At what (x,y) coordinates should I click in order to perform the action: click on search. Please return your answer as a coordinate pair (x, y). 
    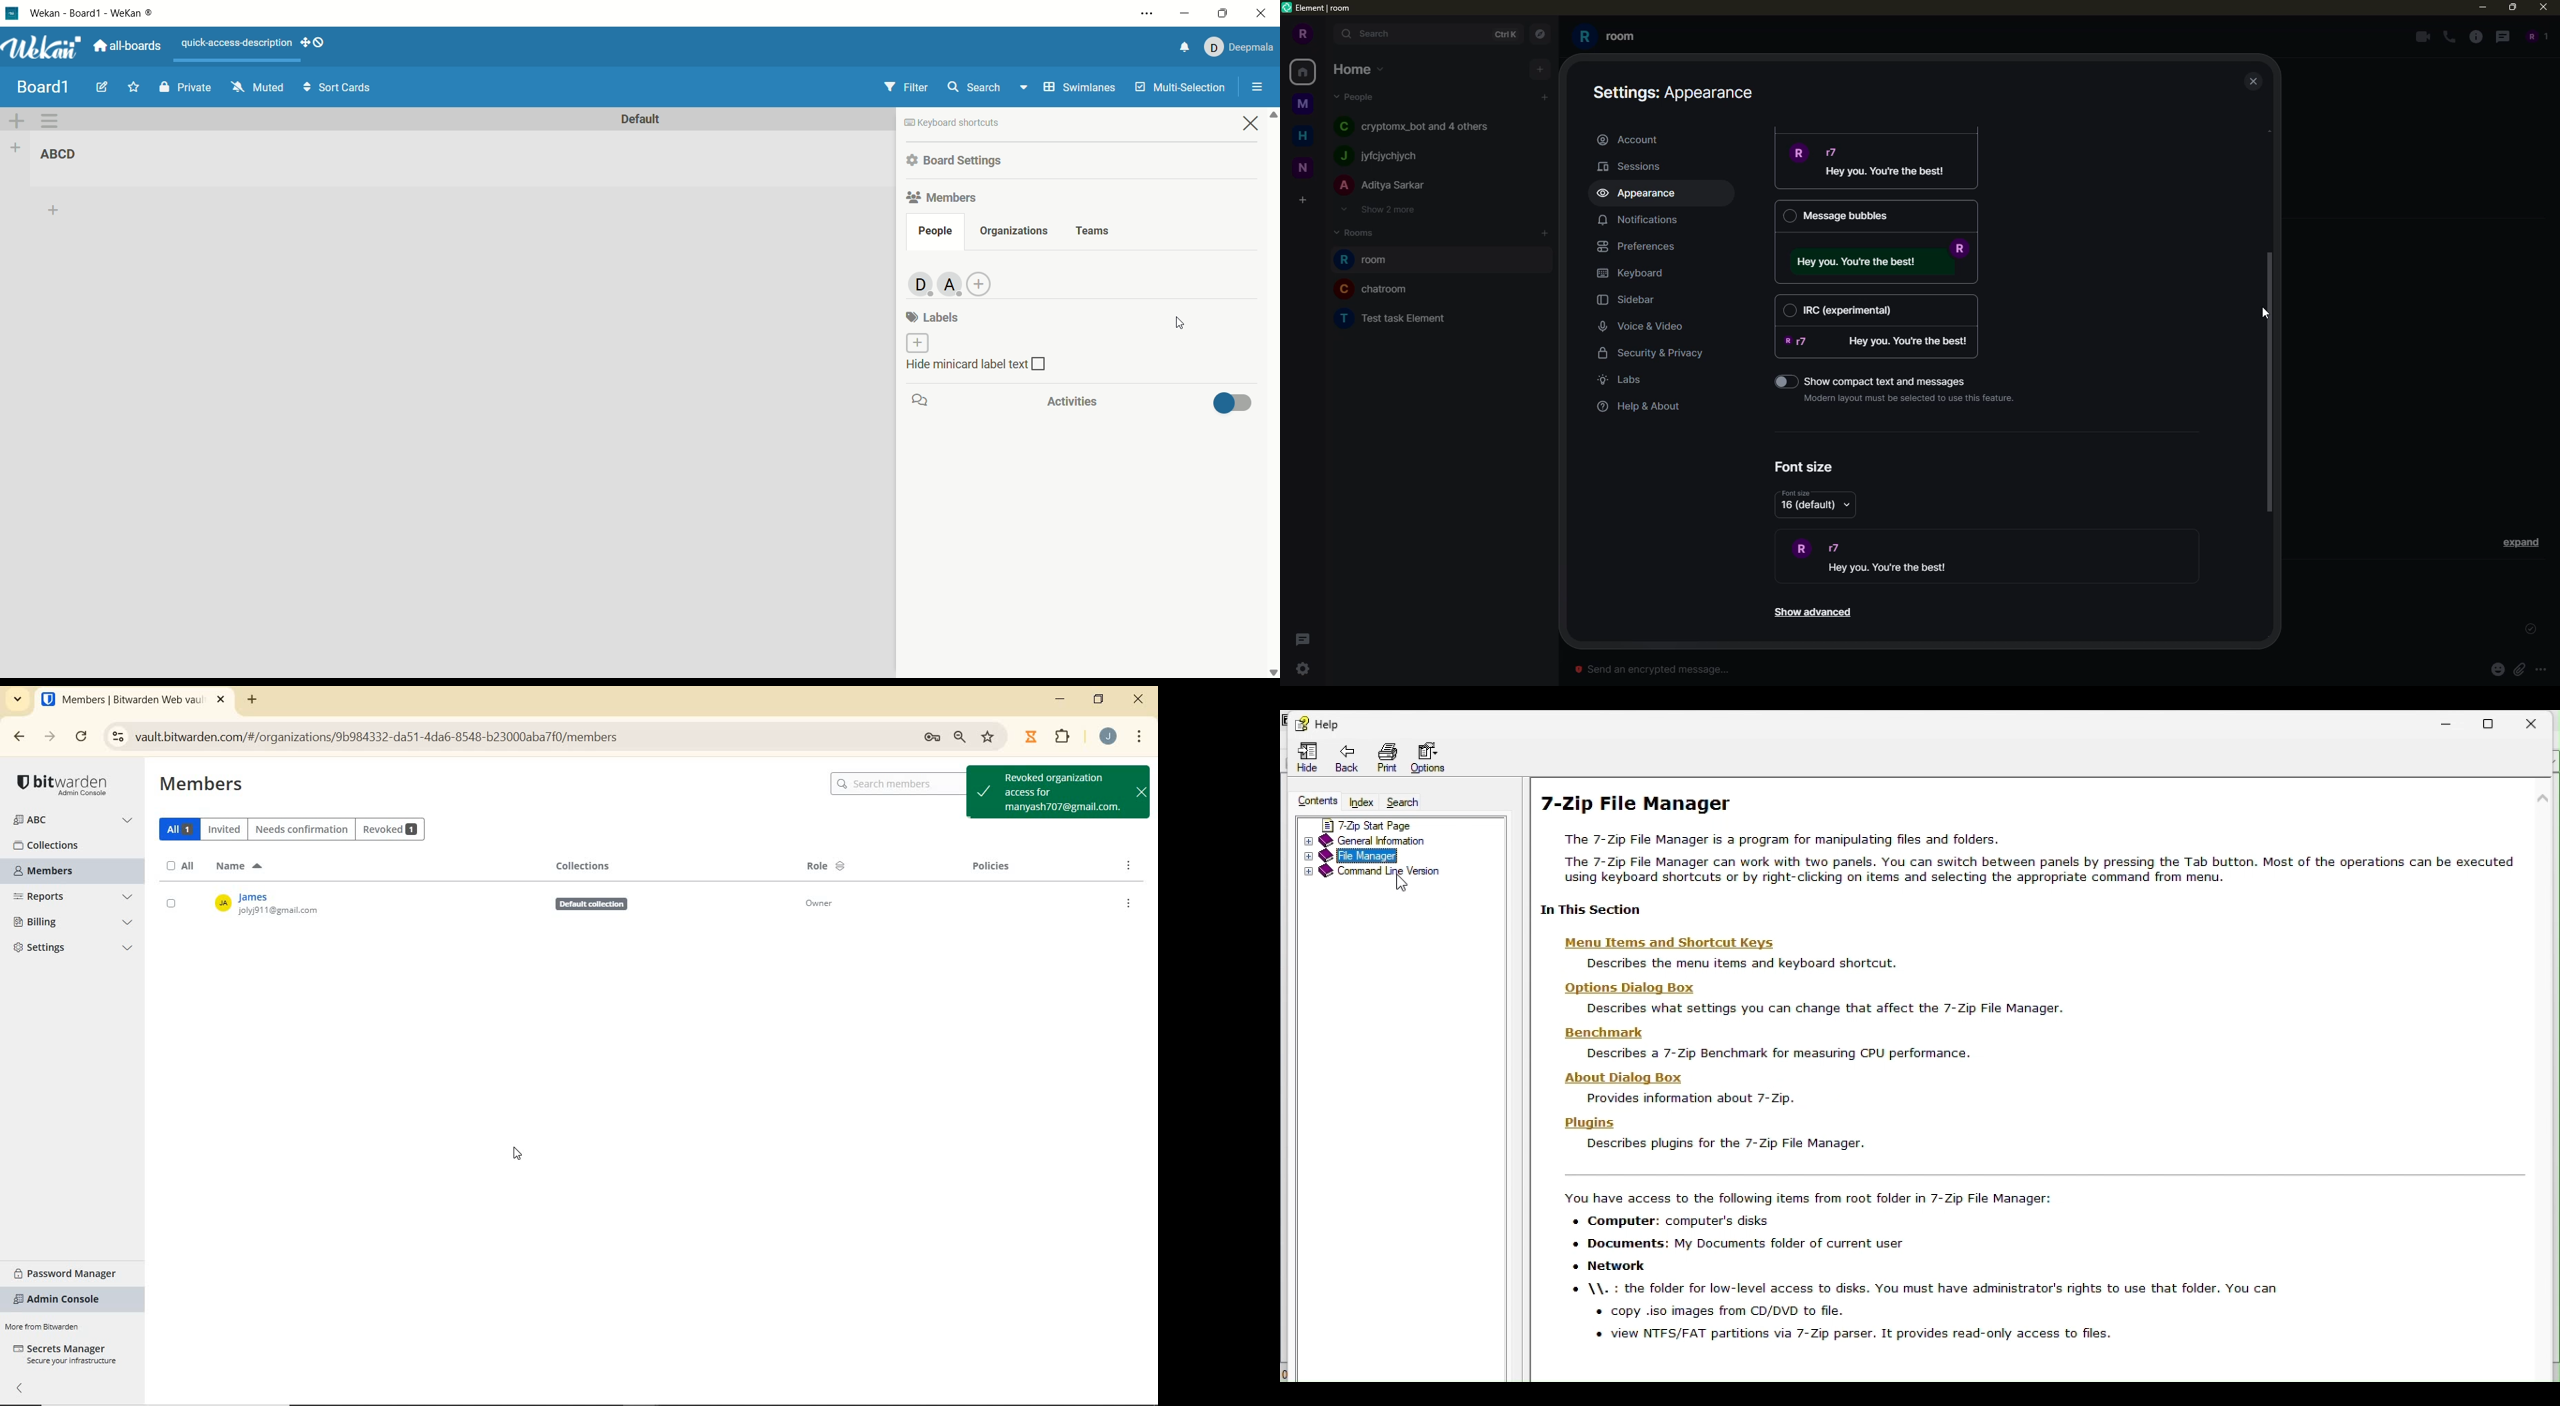
    Looking at the image, I should click on (989, 87).